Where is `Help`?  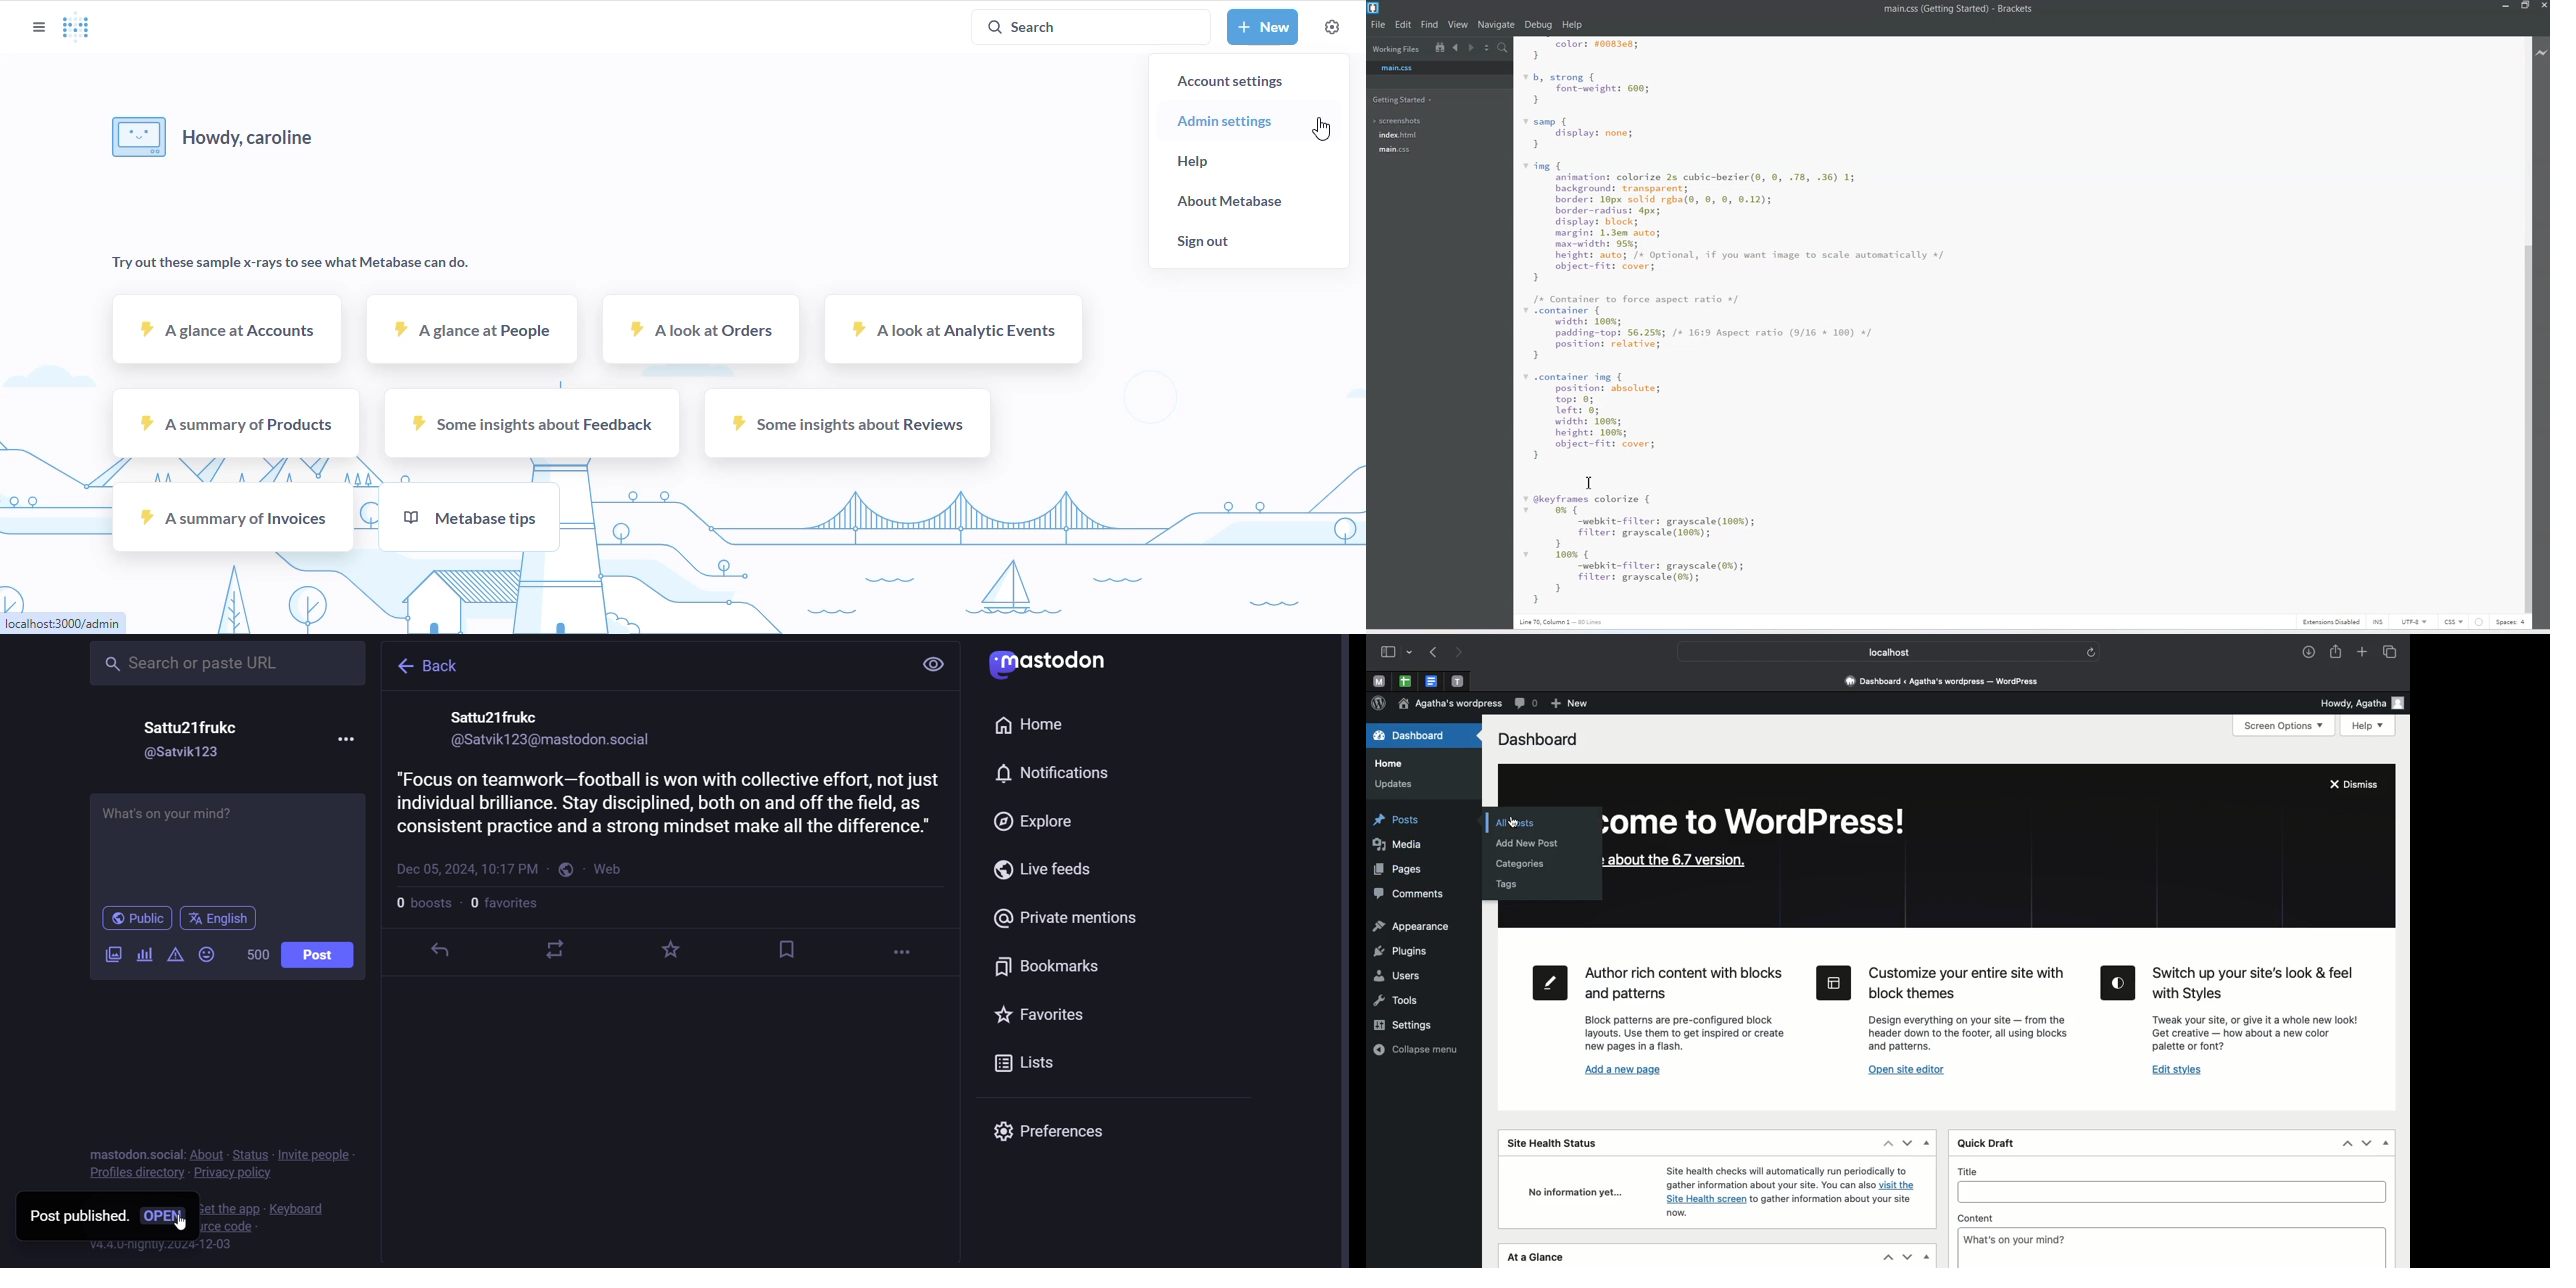 Help is located at coordinates (1571, 25).